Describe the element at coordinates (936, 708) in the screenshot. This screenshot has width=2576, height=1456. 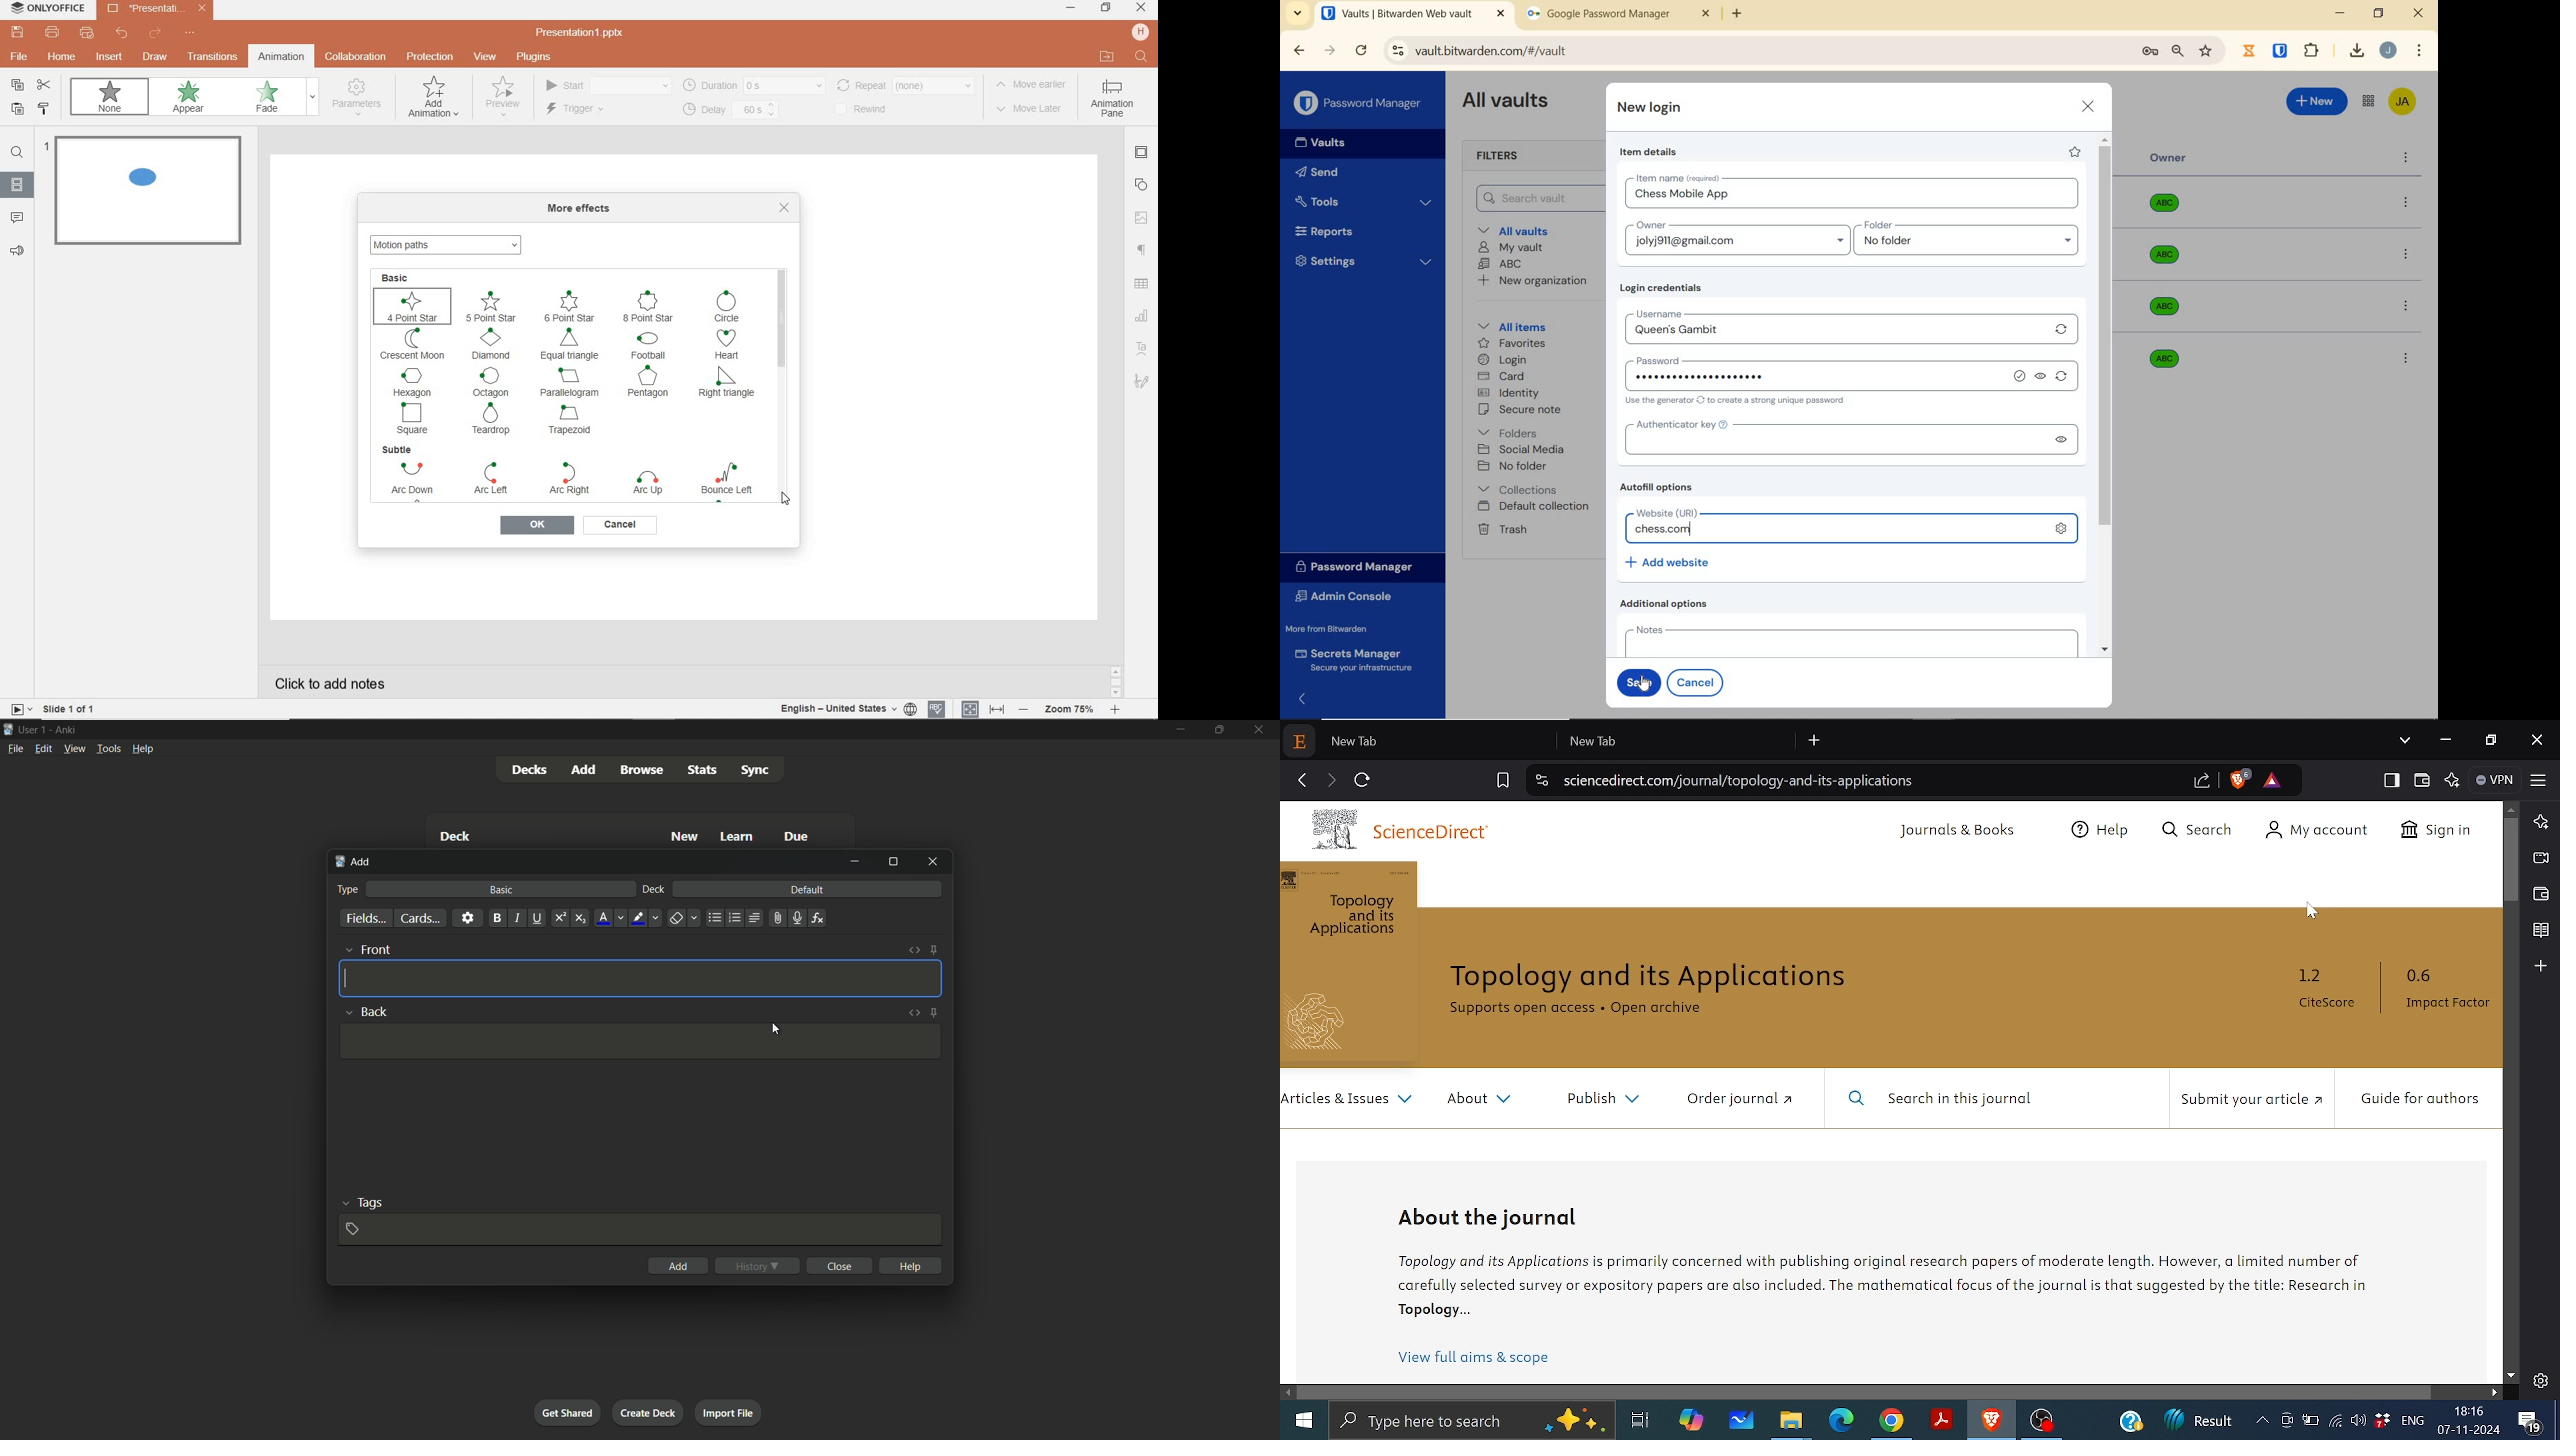
I see `spell checking` at that location.